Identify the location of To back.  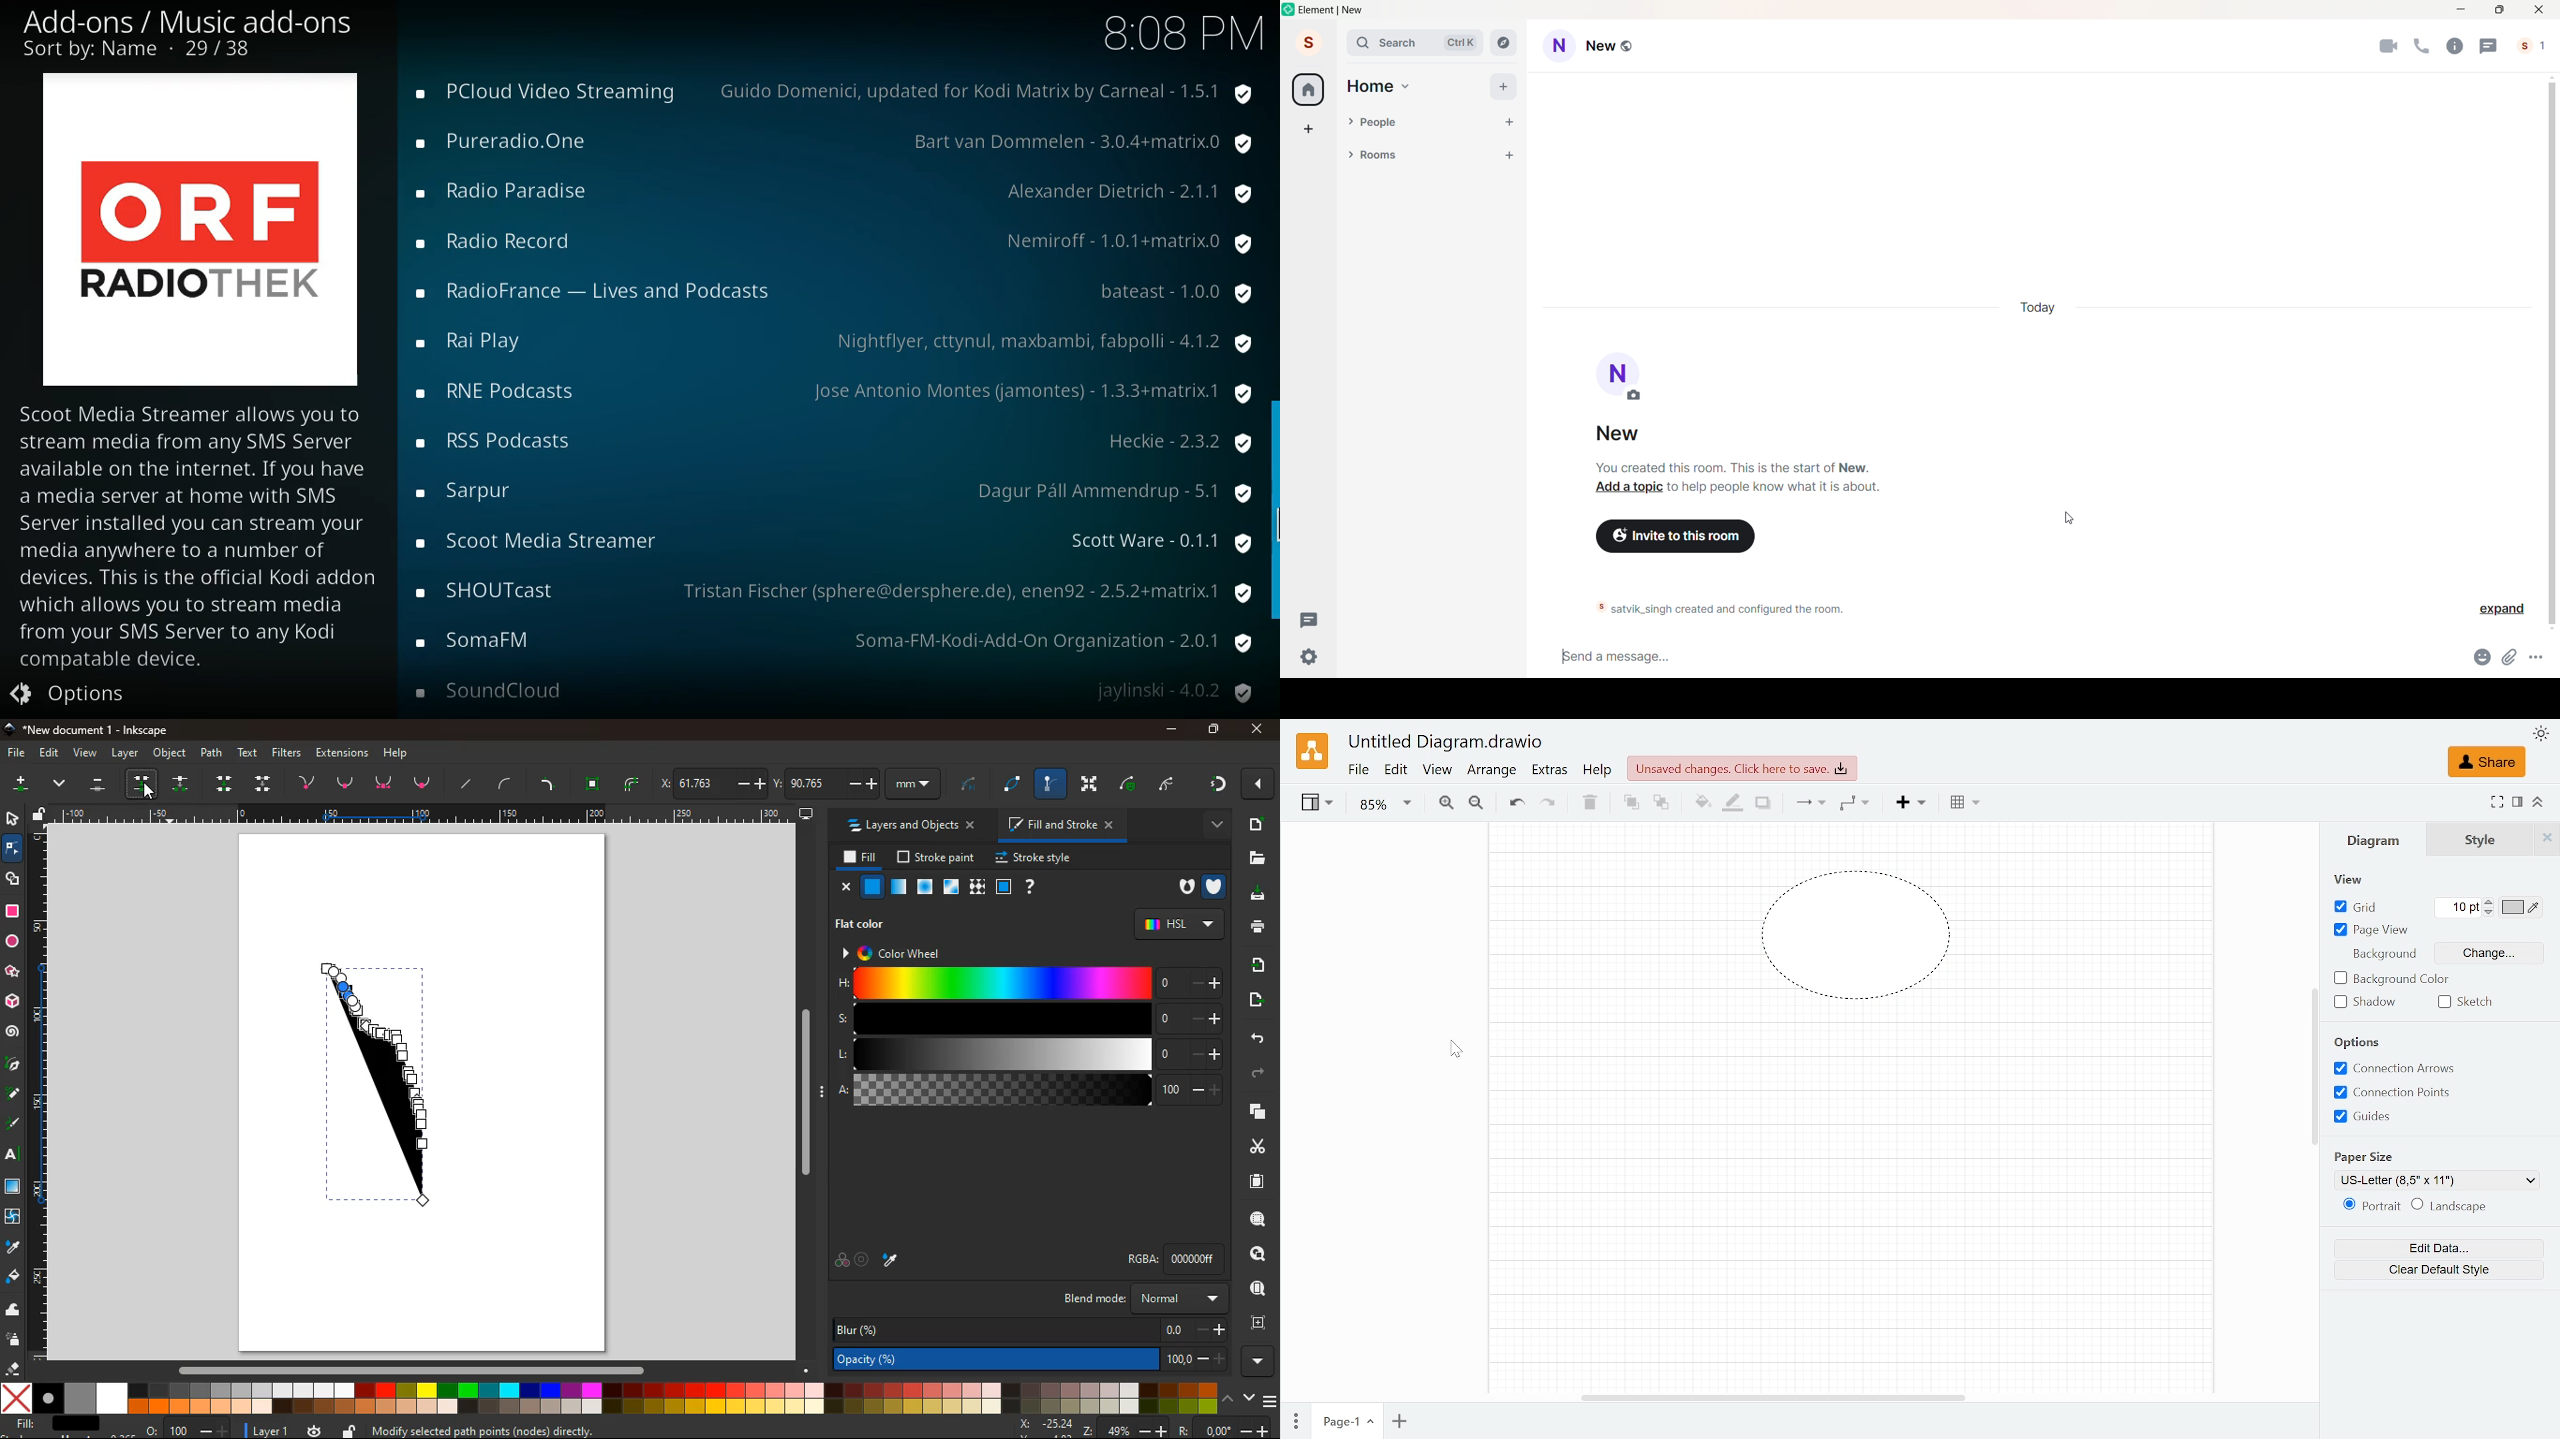
(1659, 804).